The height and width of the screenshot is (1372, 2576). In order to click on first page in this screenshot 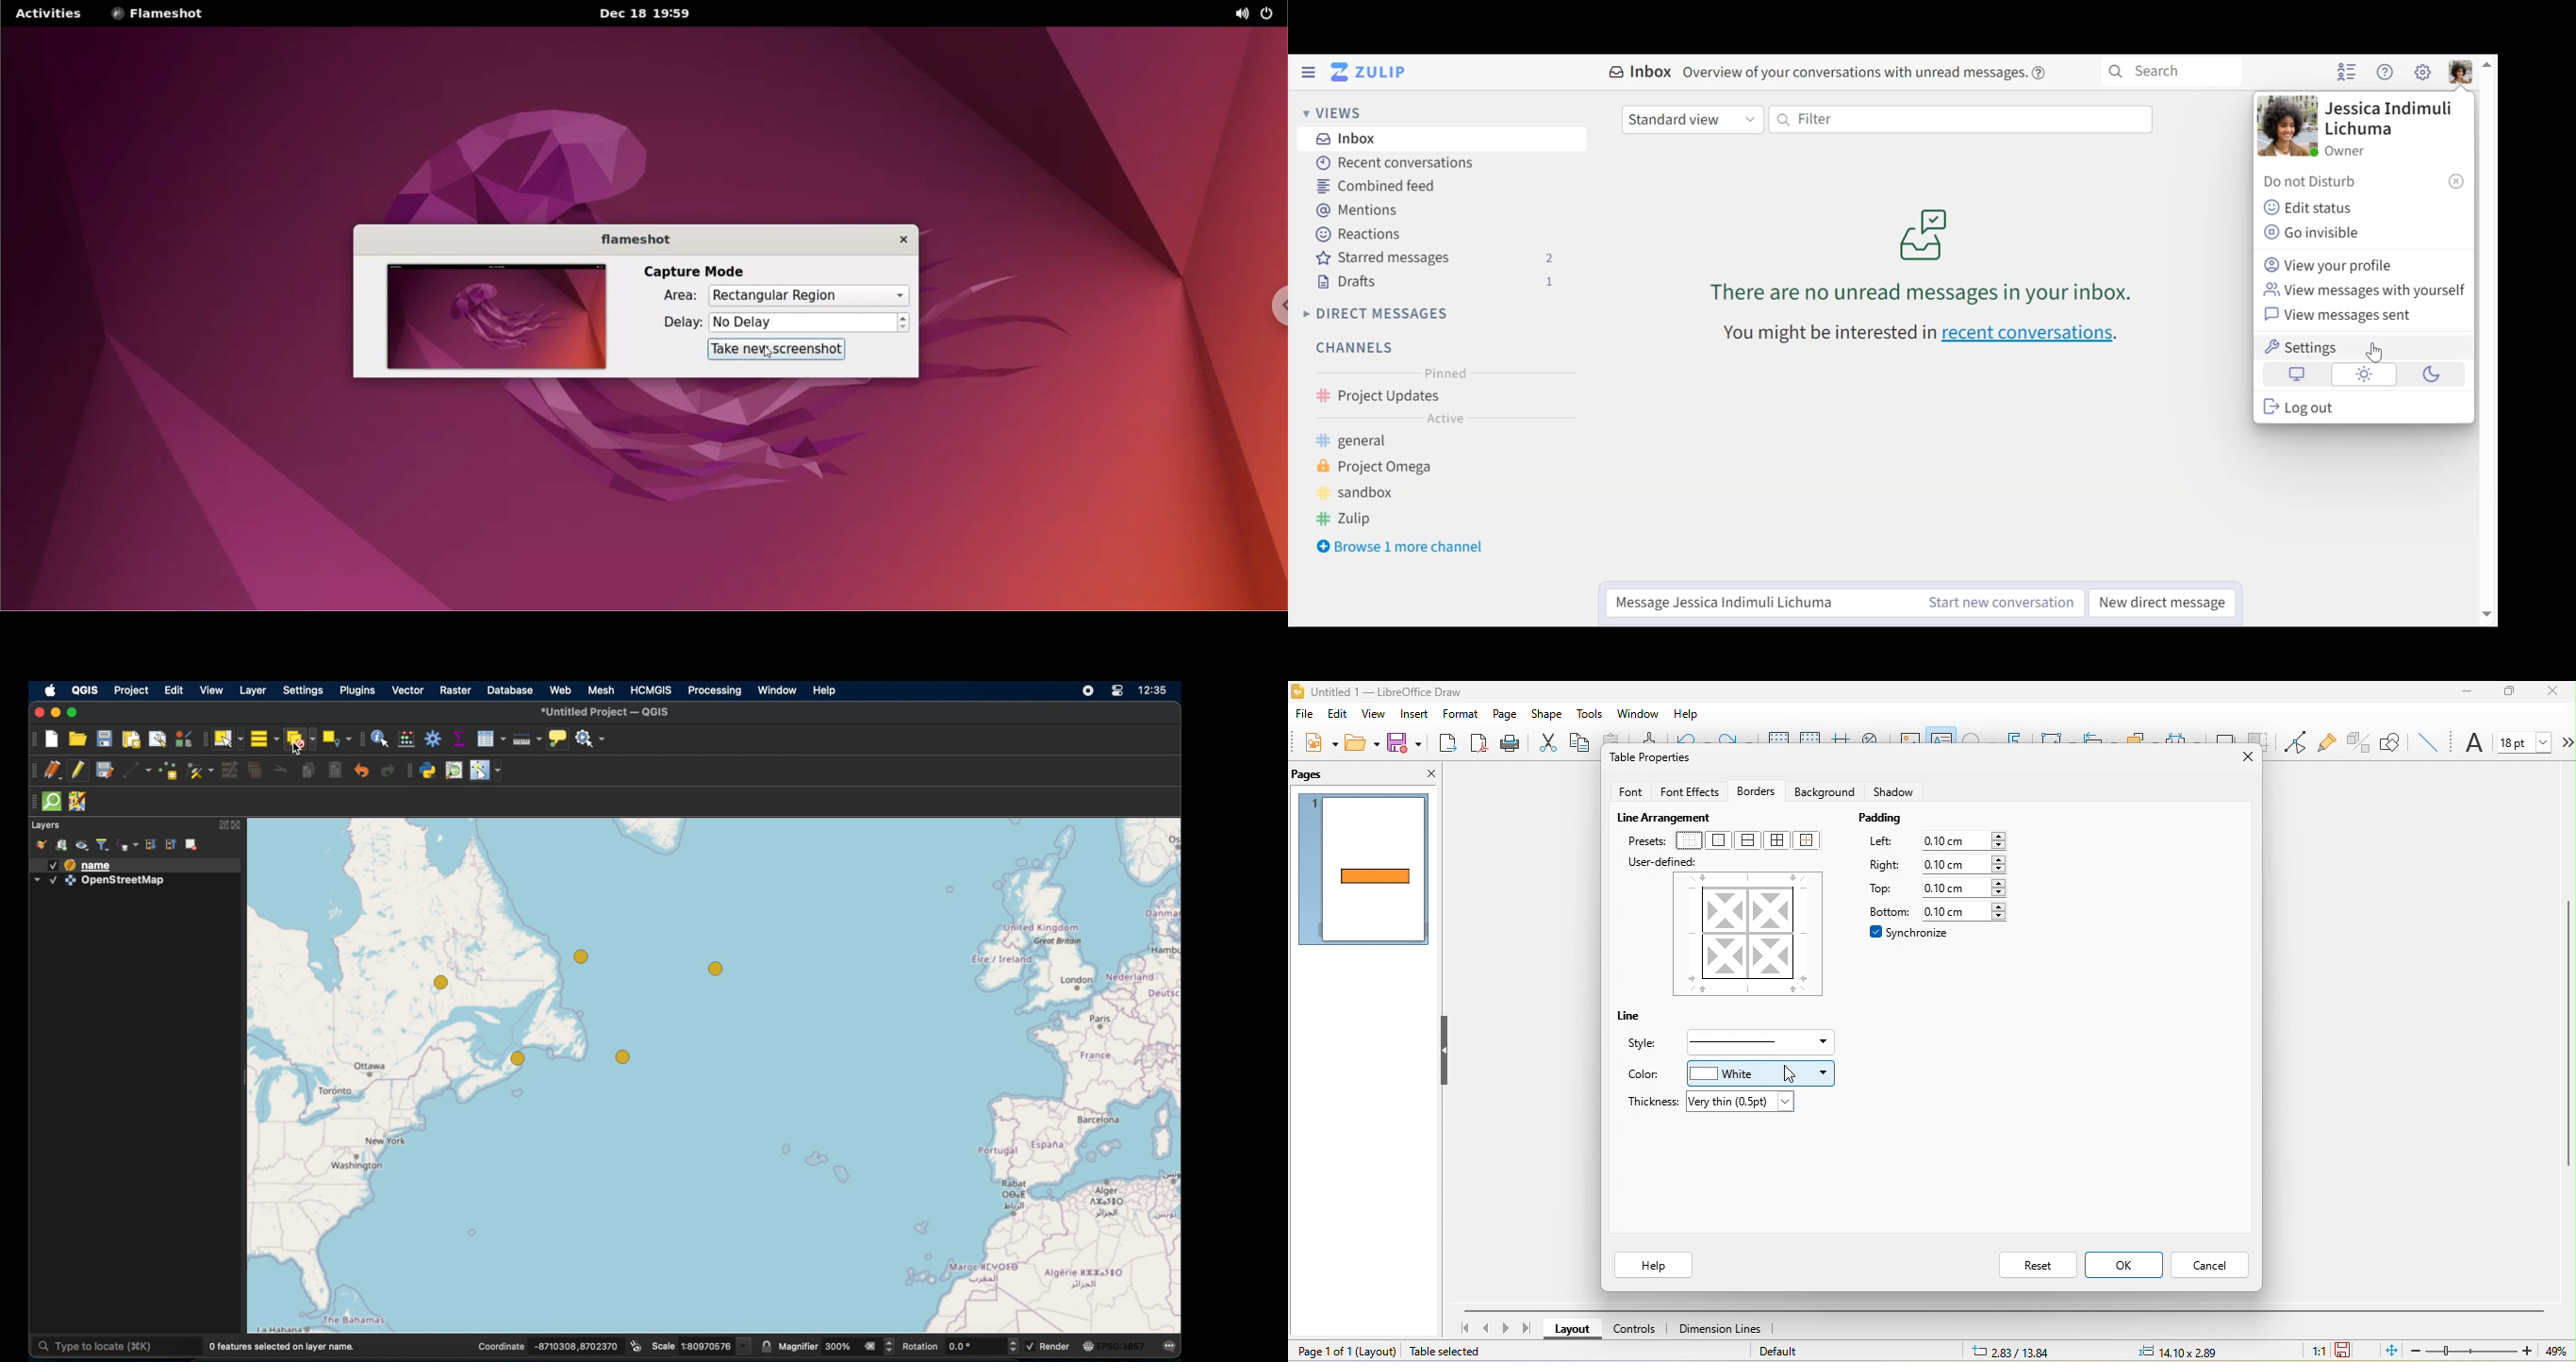, I will do `click(1464, 1329)`.